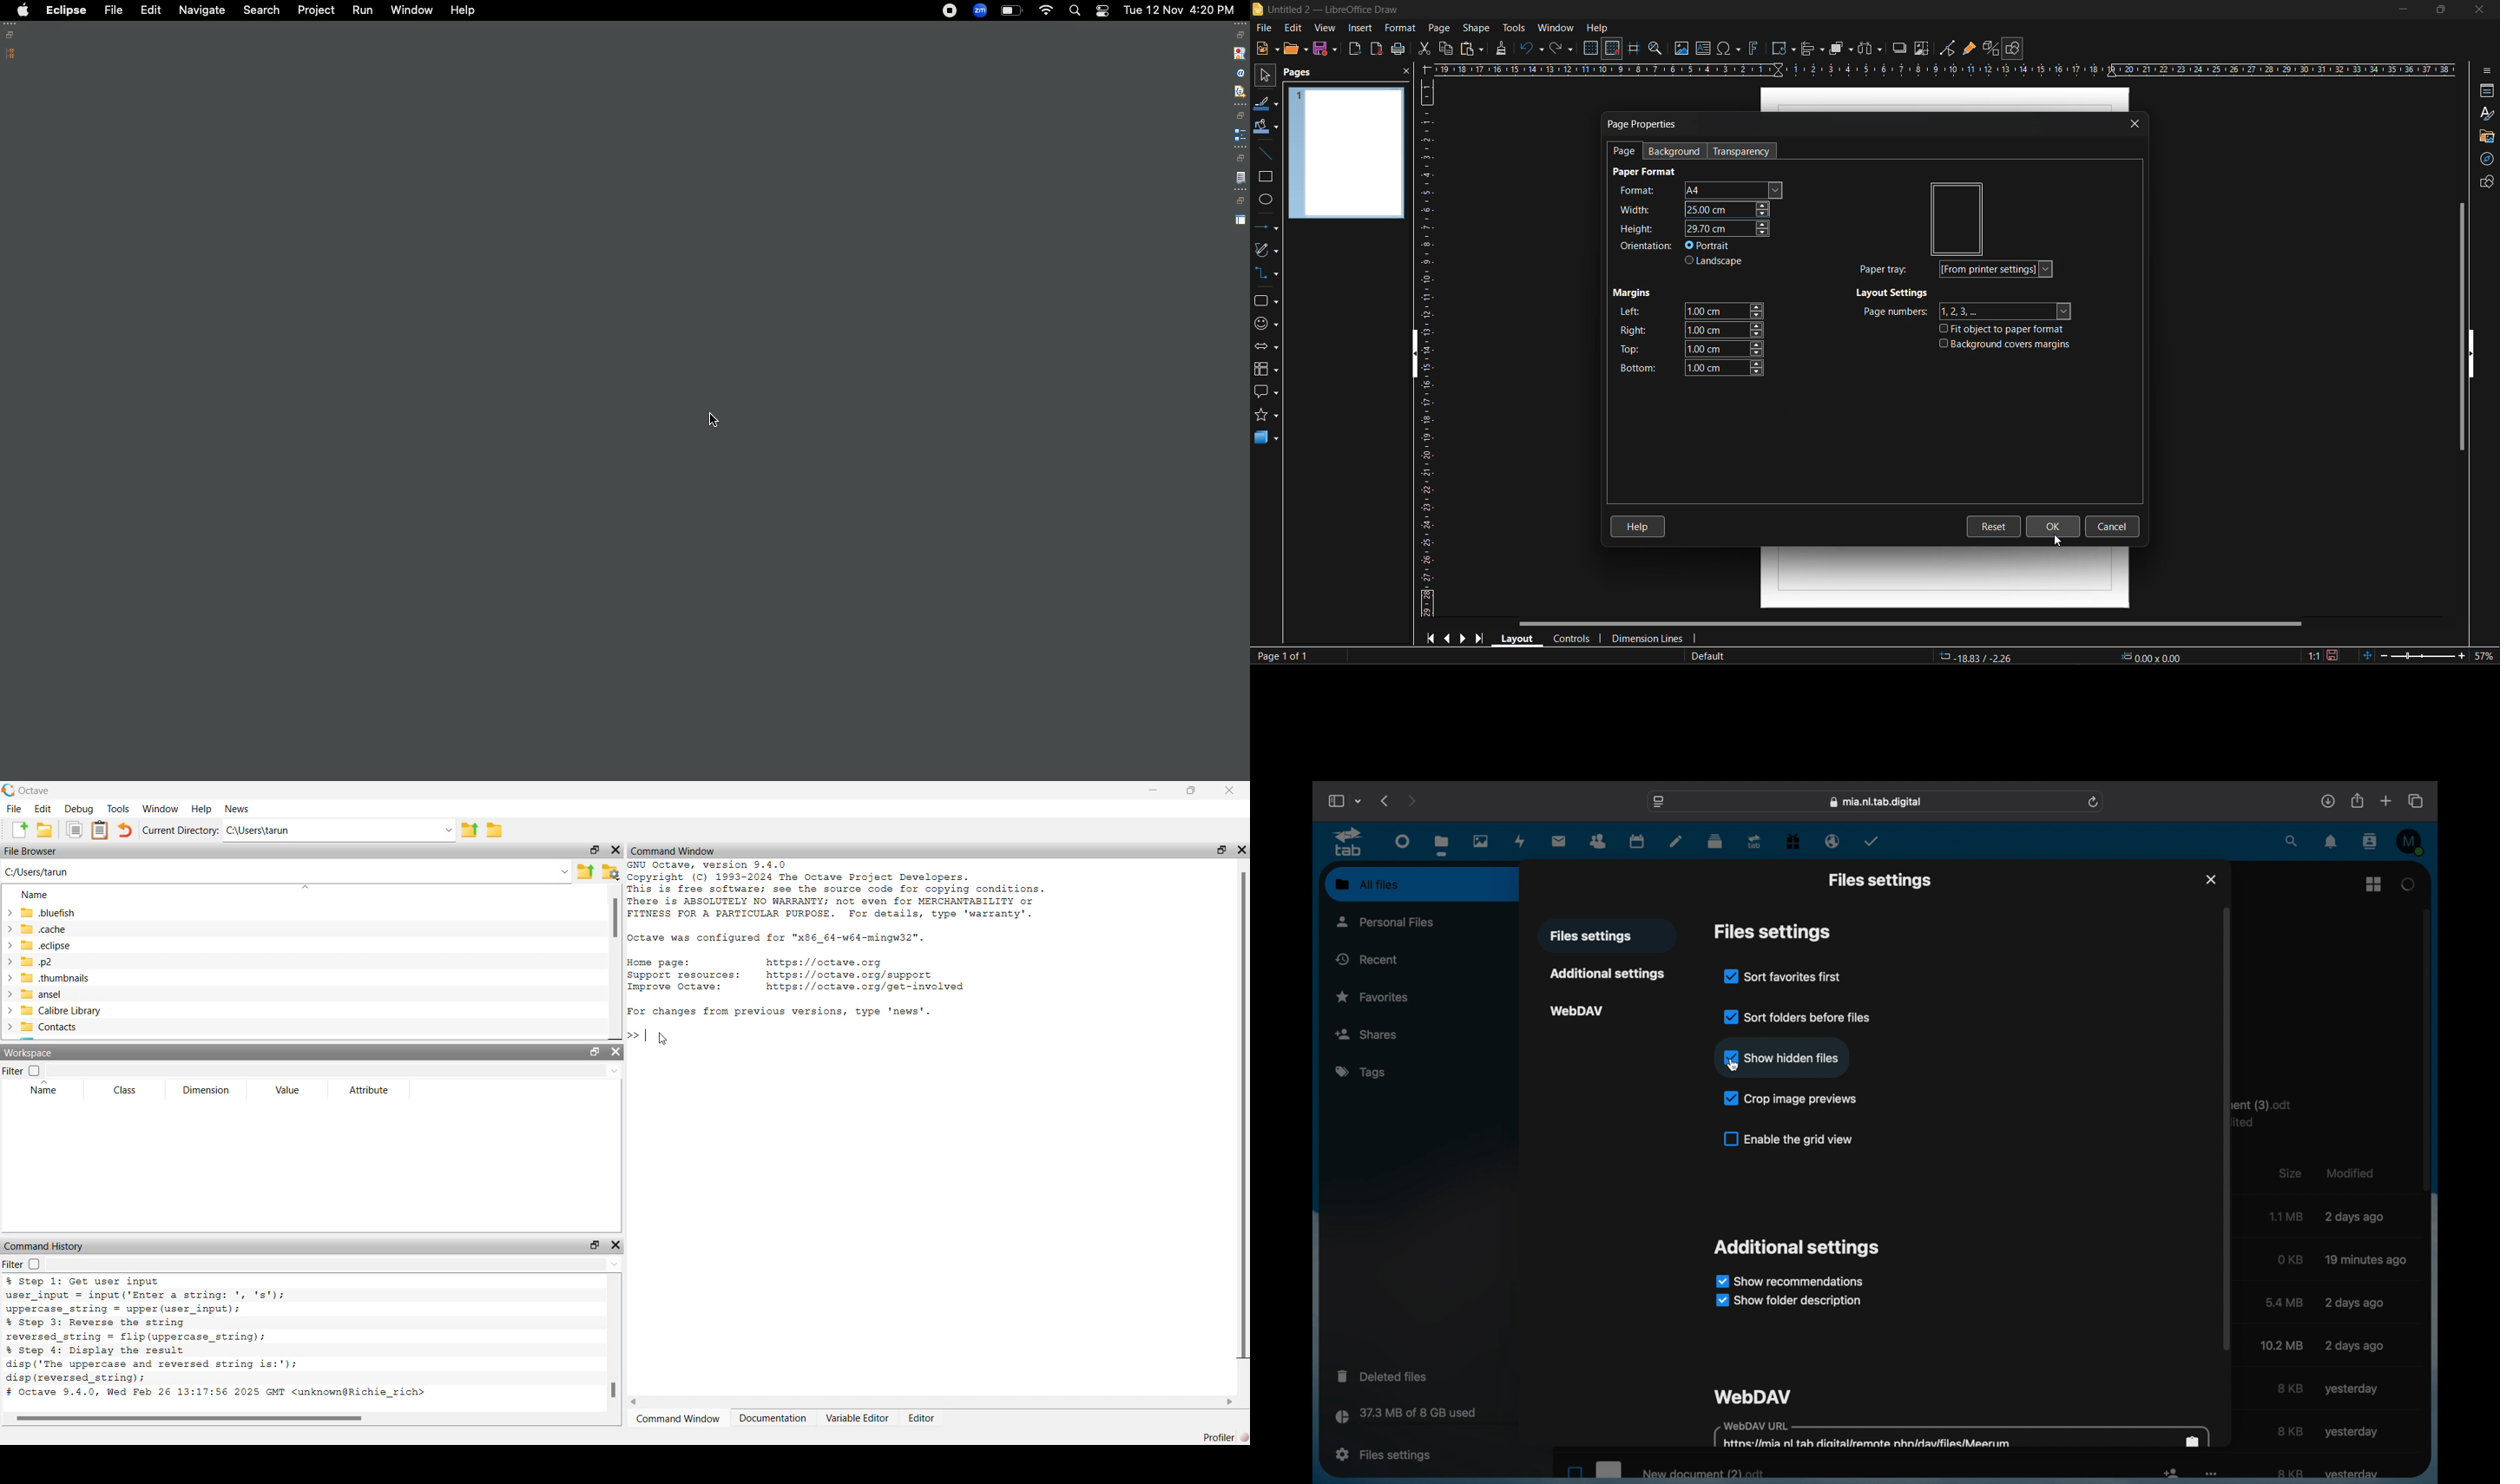  What do you see at coordinates (1514, 27) in the screenshot?
I see `tools` at bounding box center [1514, 27].